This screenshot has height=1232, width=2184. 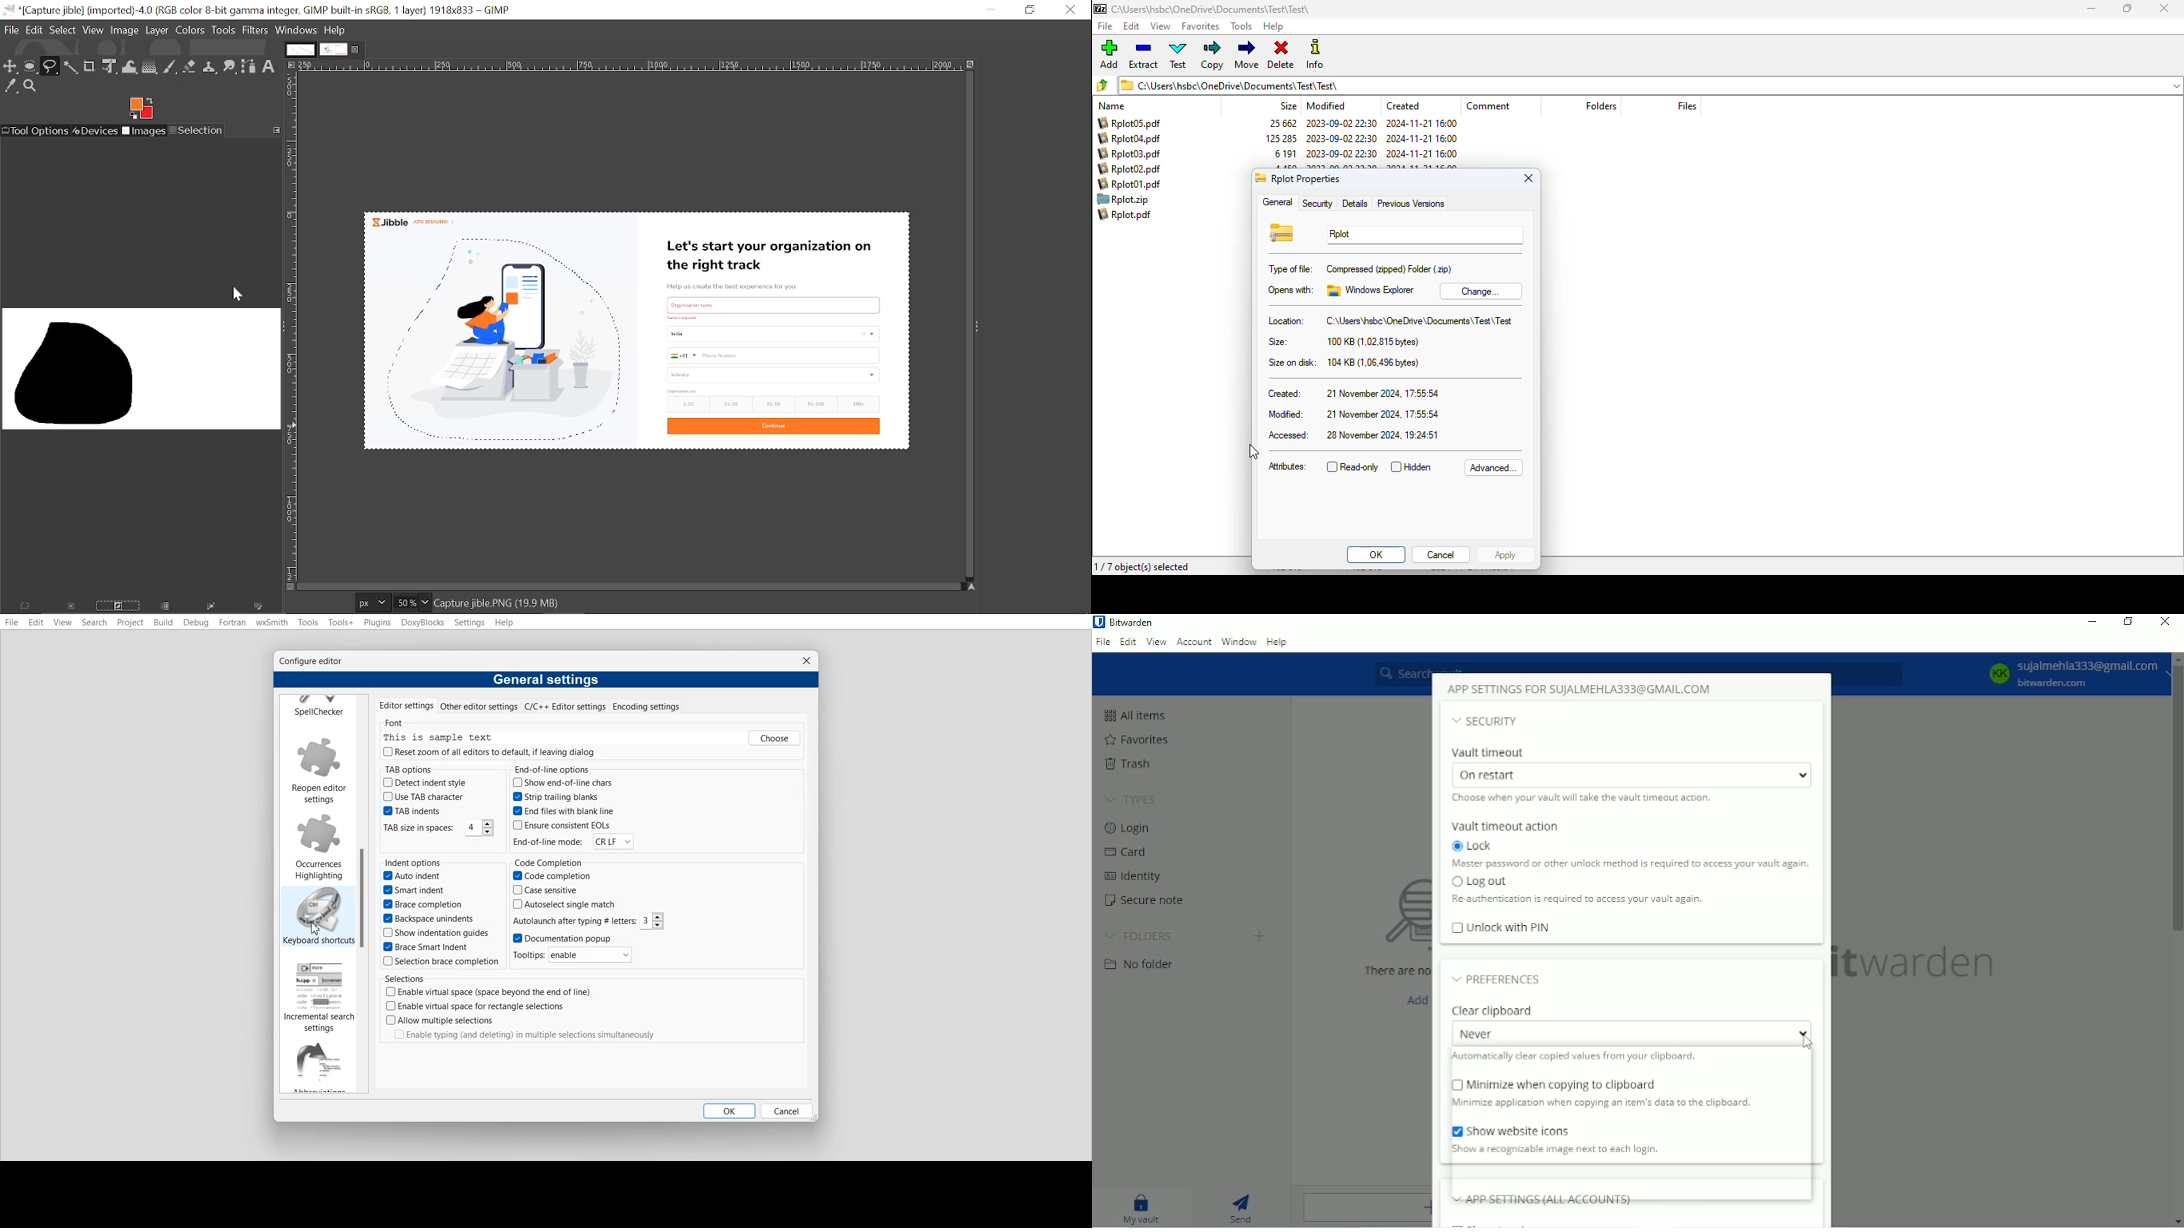 I want to click on info, so click(x=1317, y=54).